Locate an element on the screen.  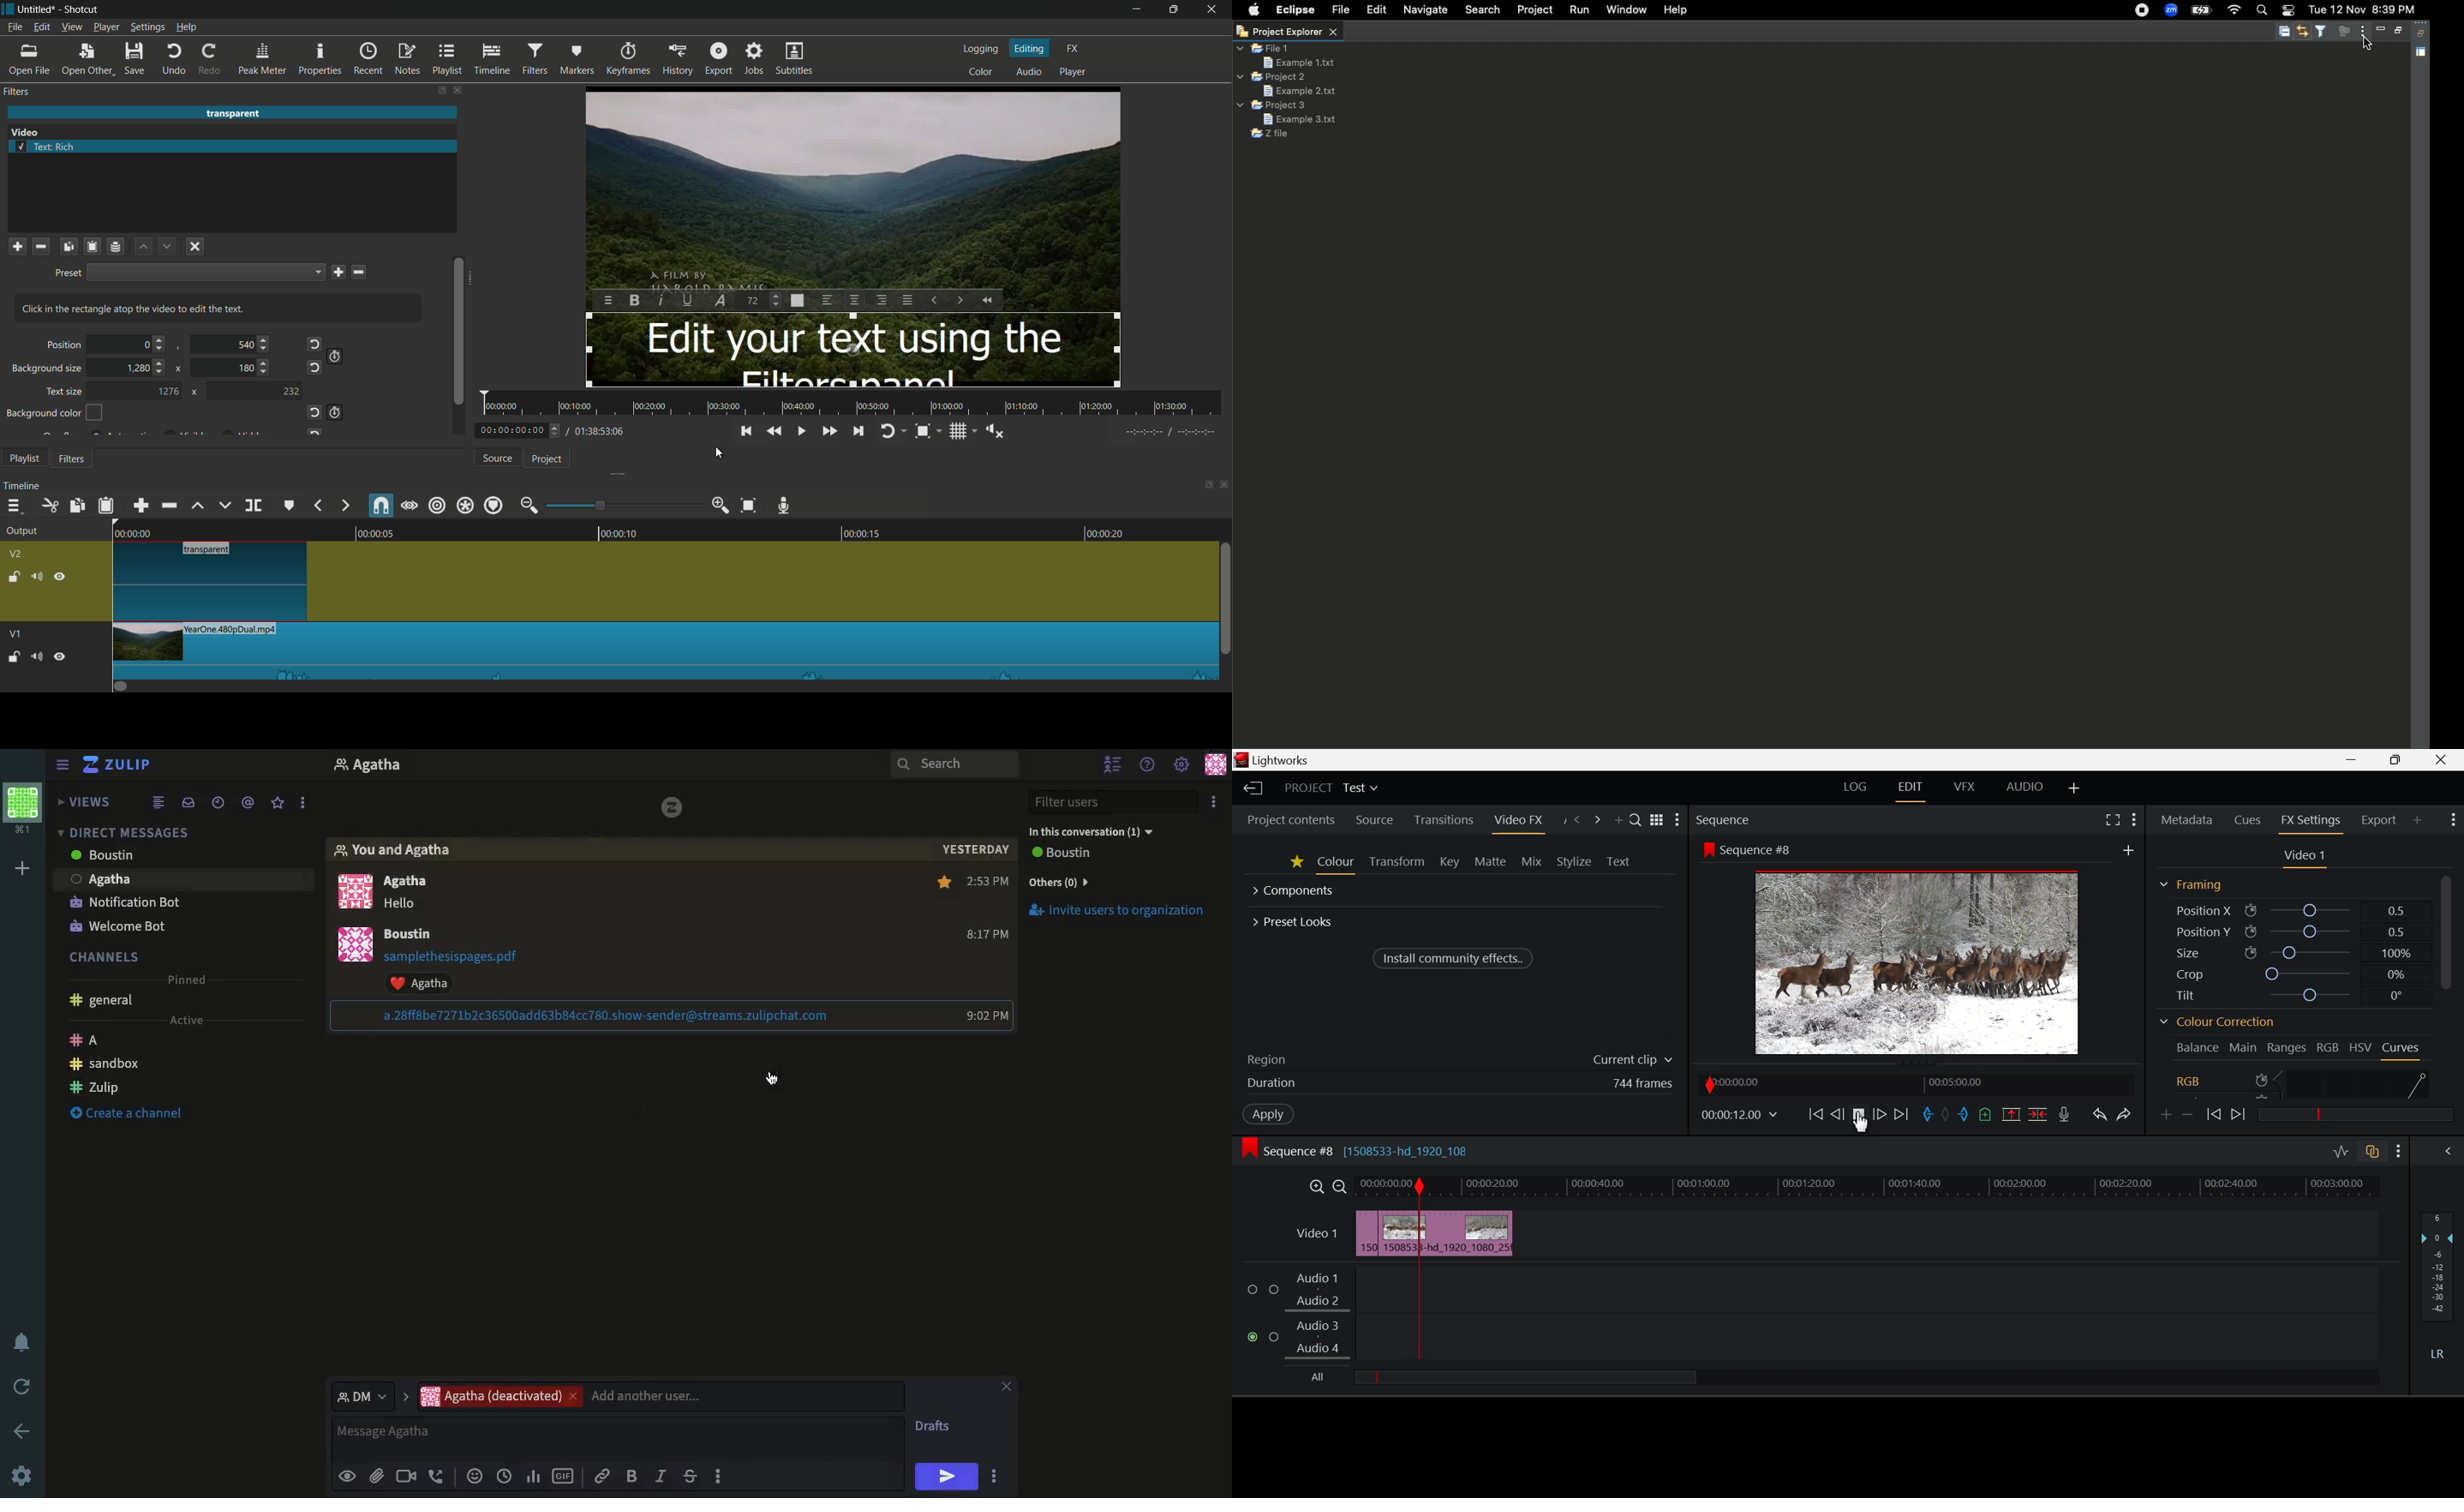
Options is located at coordinates (1213, 801).